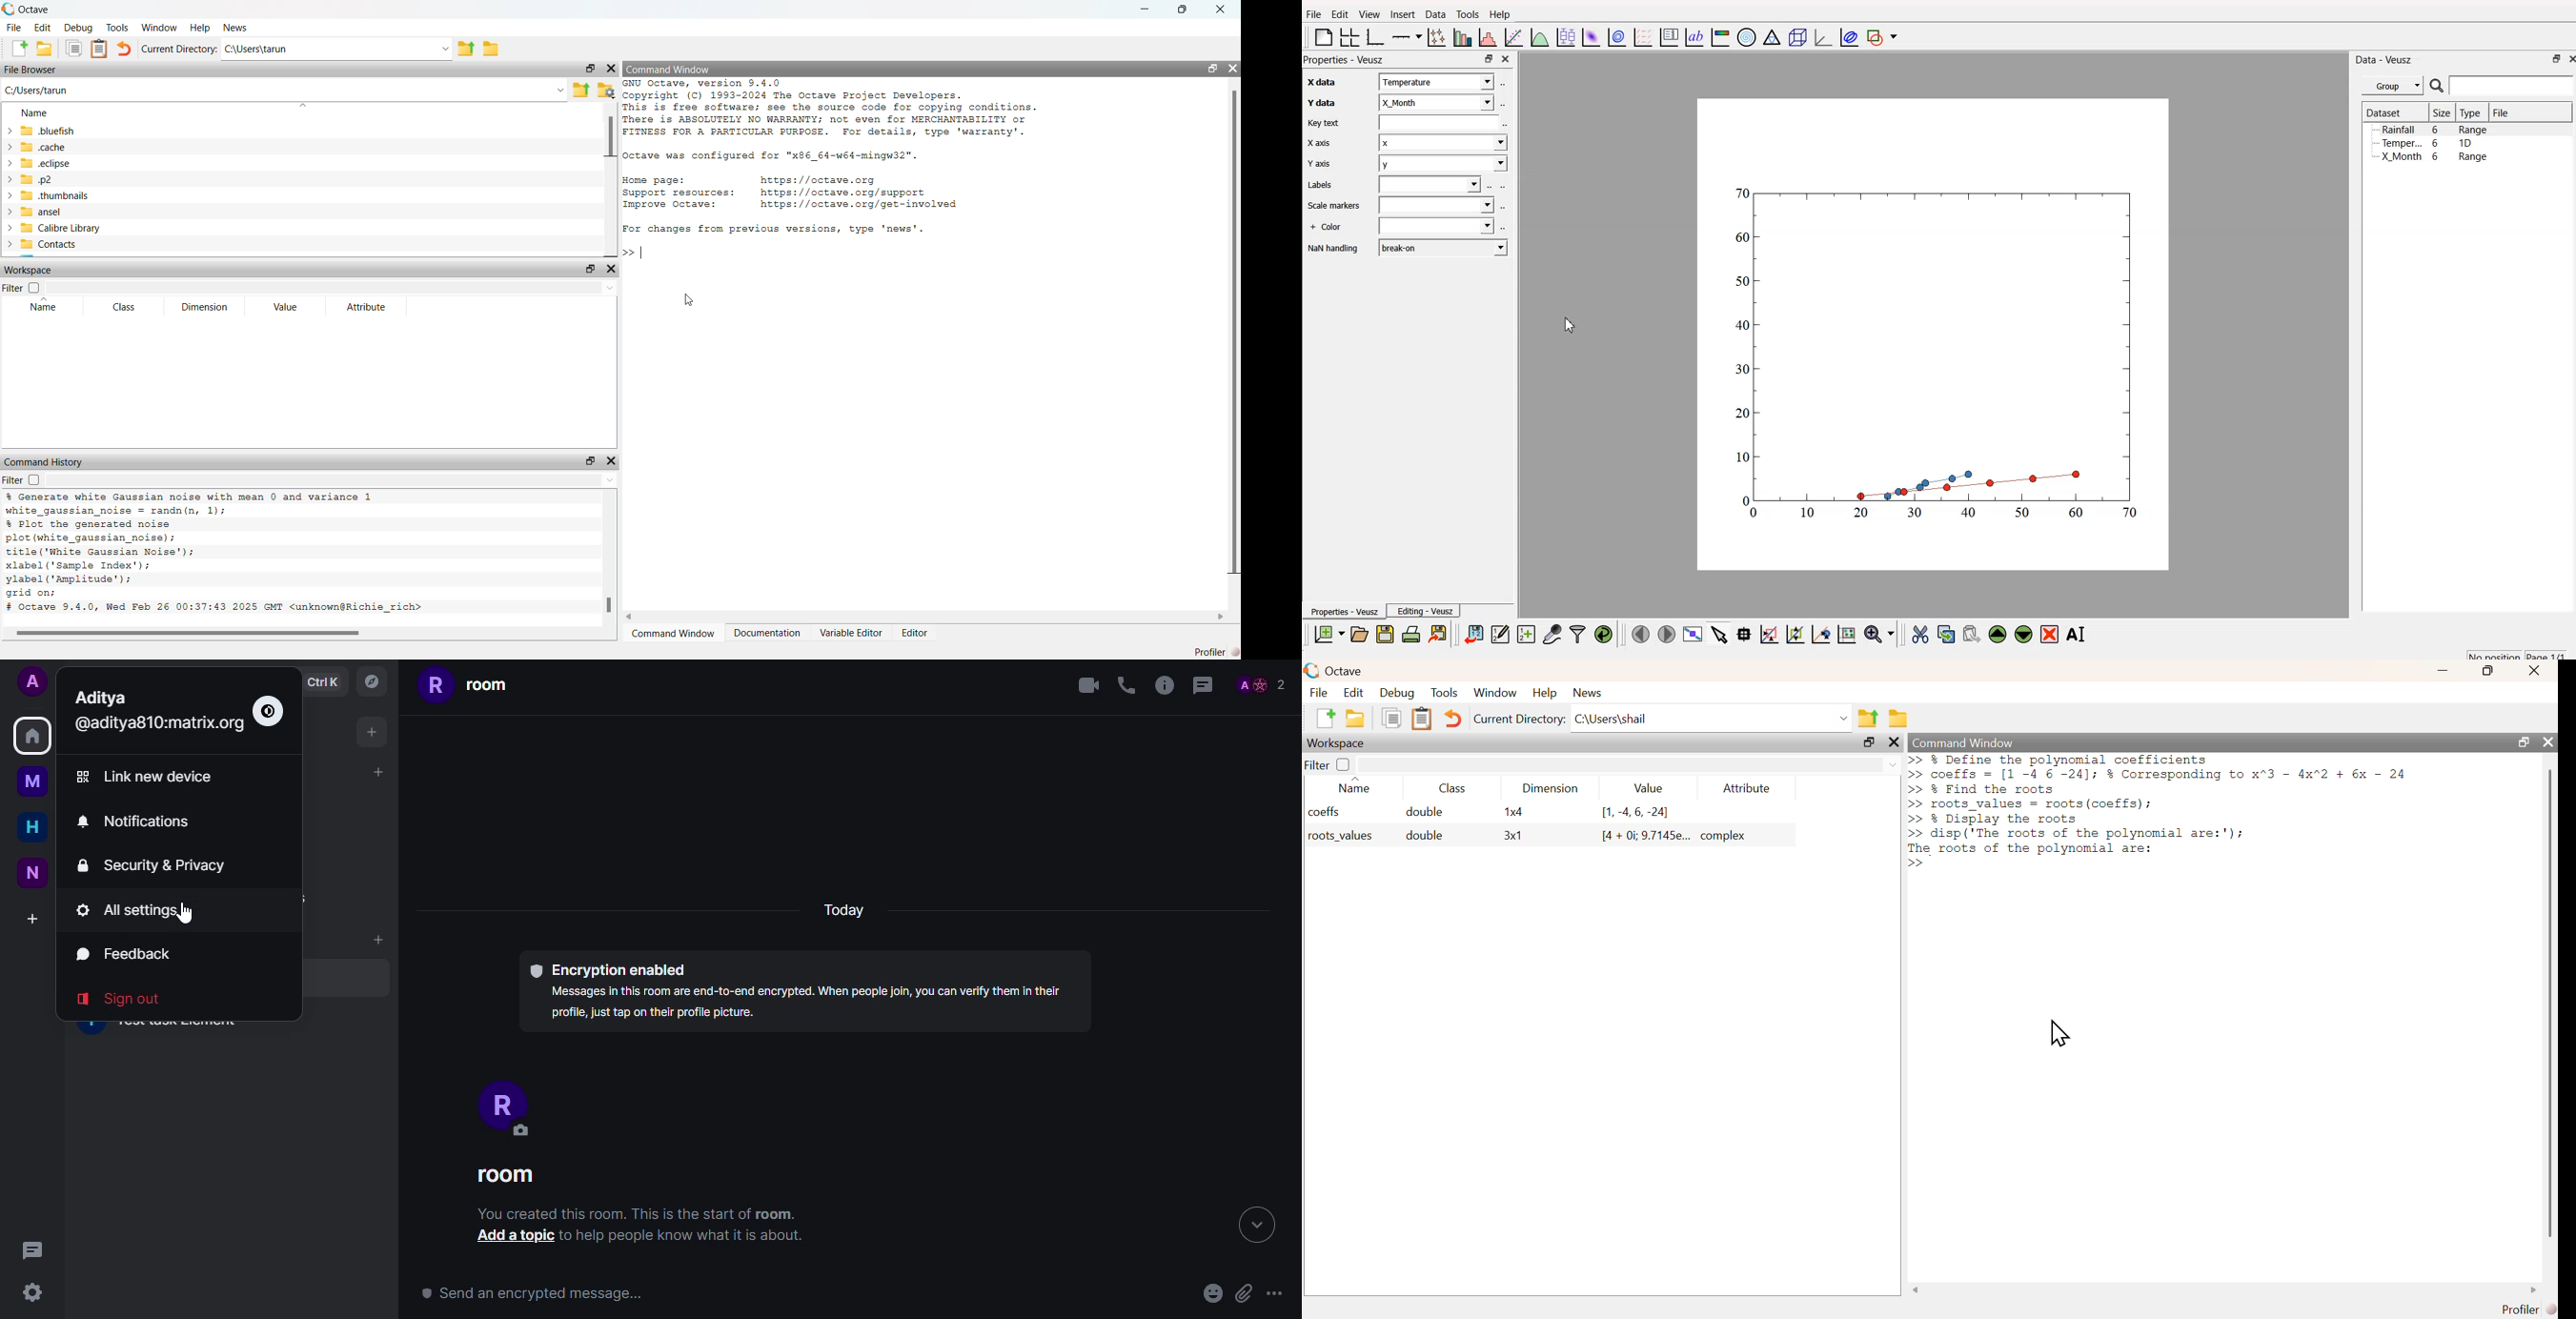 This screenshot has height=1344, width=2576. Describe the element at coordinates (1440, 633) in the screenshot. I see `export to graphics format` at that location.